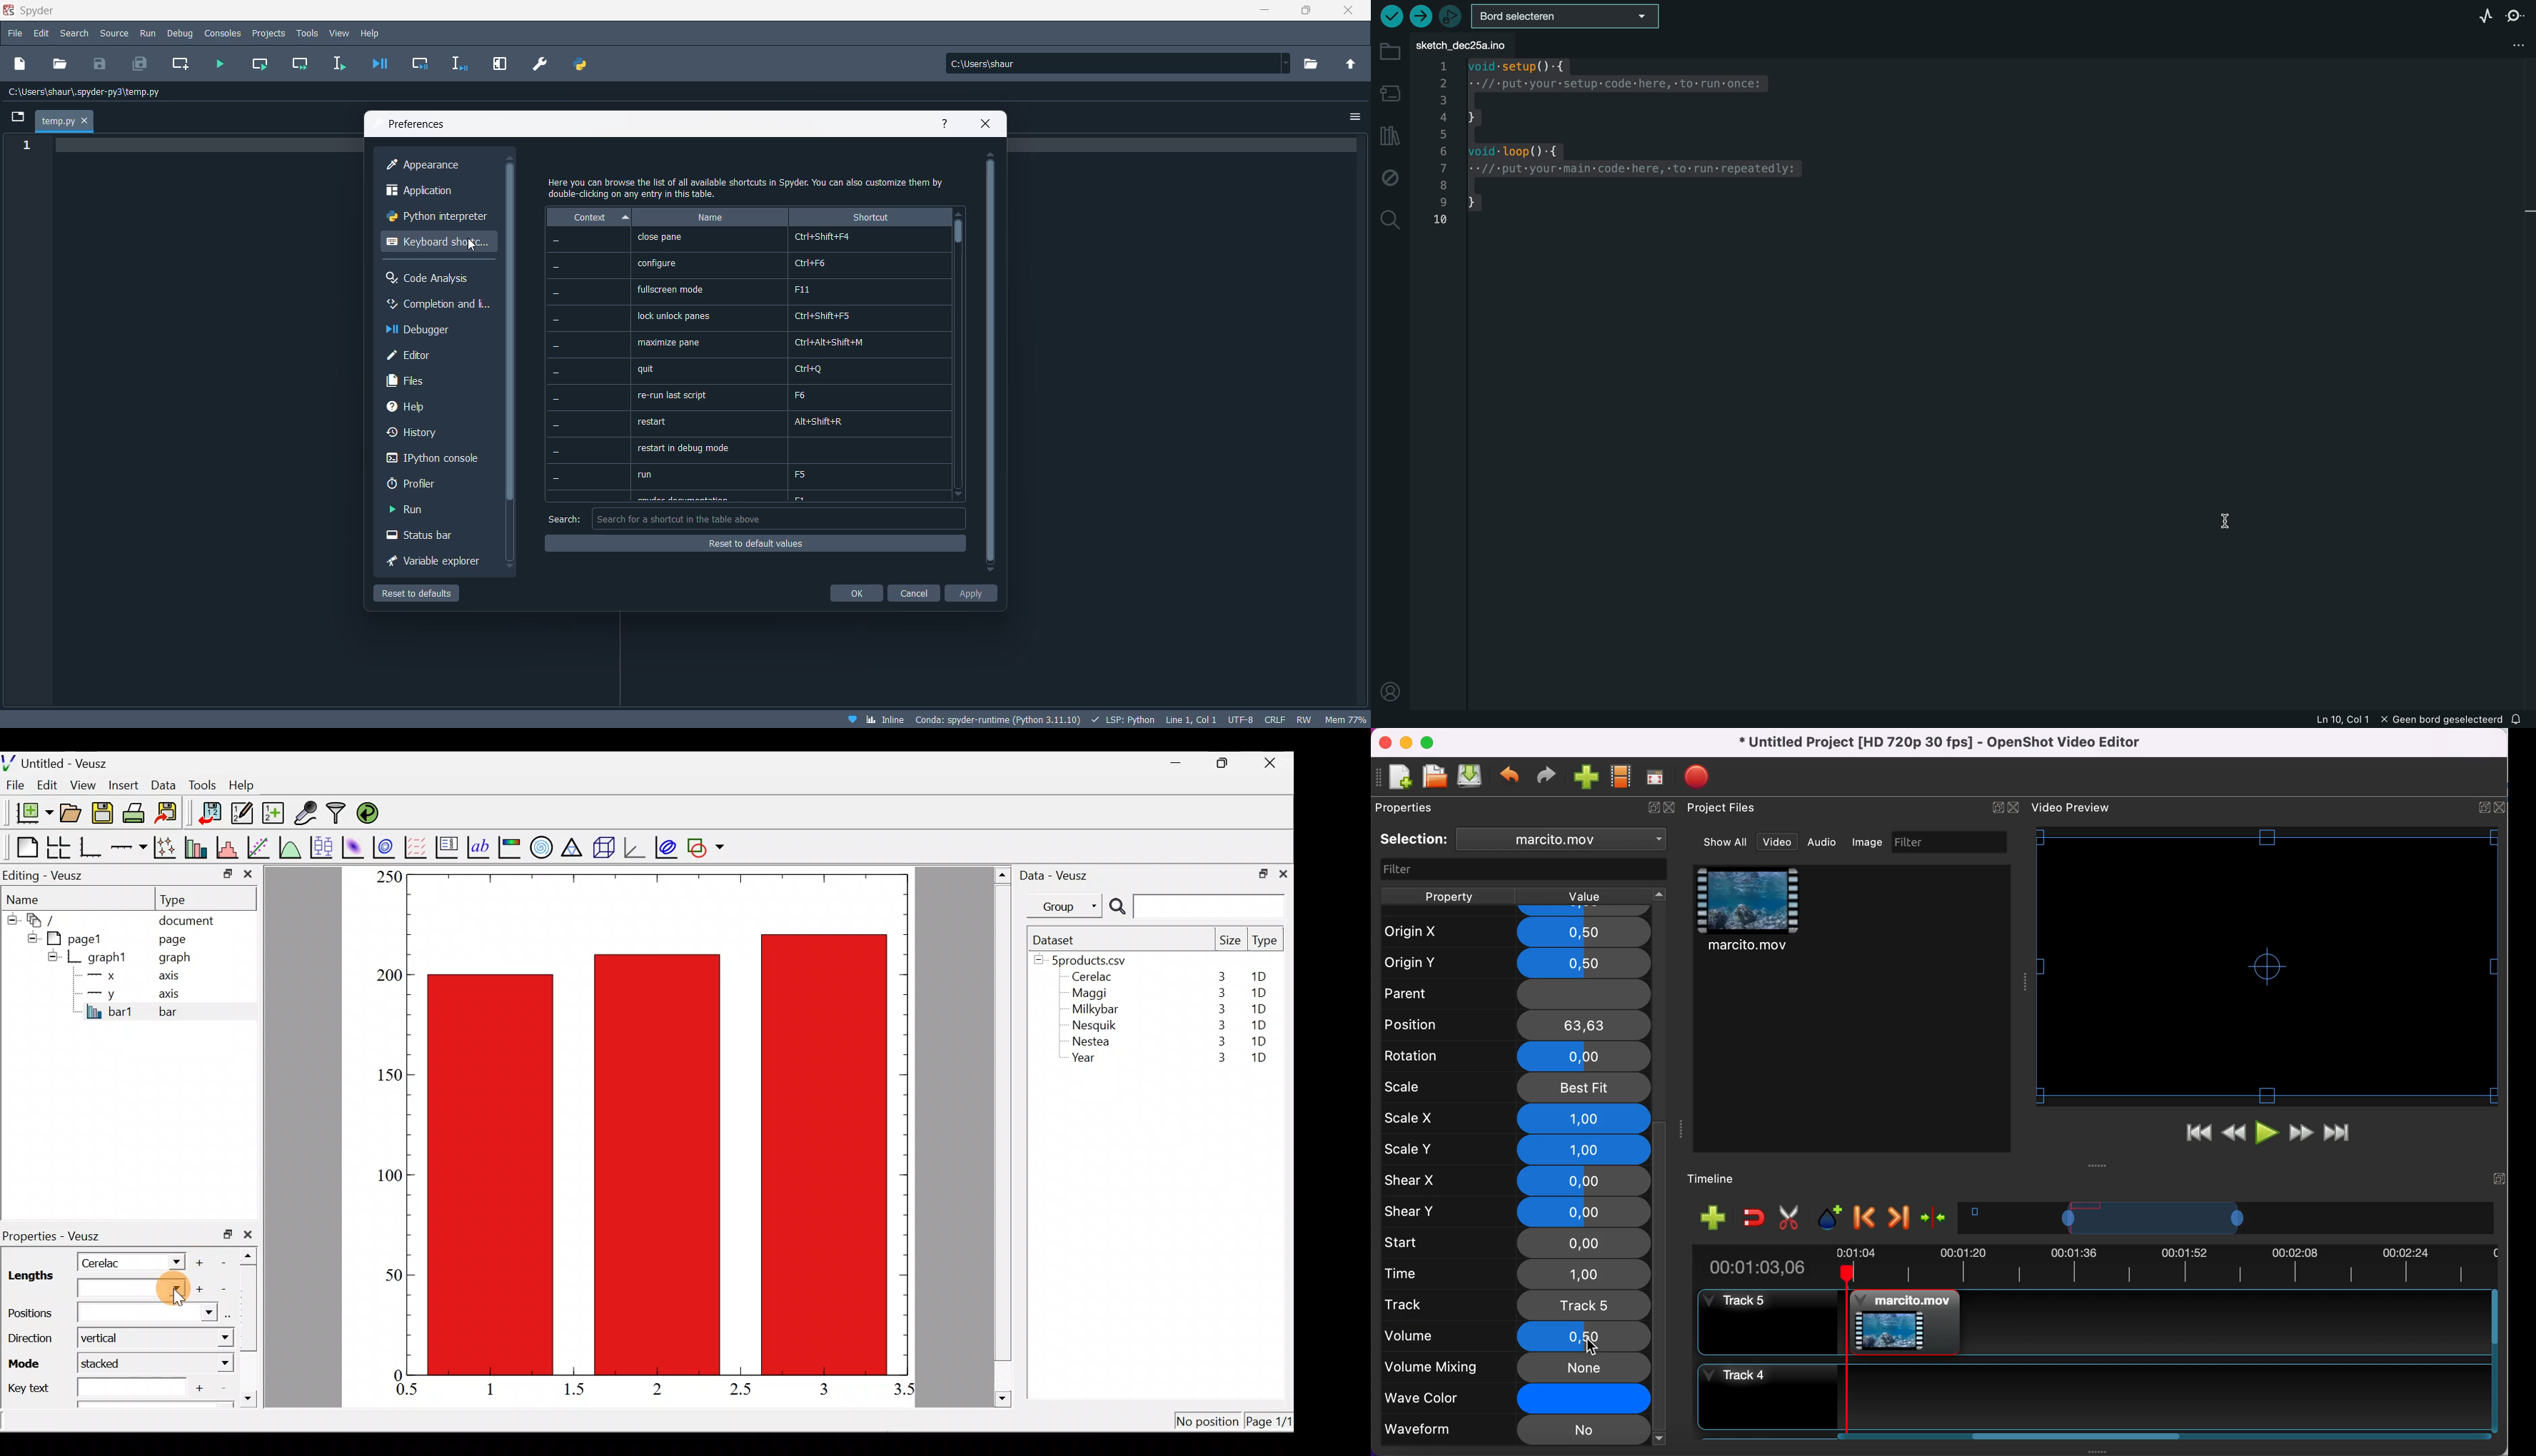 The width and height of the screenshot is (2548, 1456). Describe the element at coordinates (308, 34) in the screenshot. I see `tools` at that location.